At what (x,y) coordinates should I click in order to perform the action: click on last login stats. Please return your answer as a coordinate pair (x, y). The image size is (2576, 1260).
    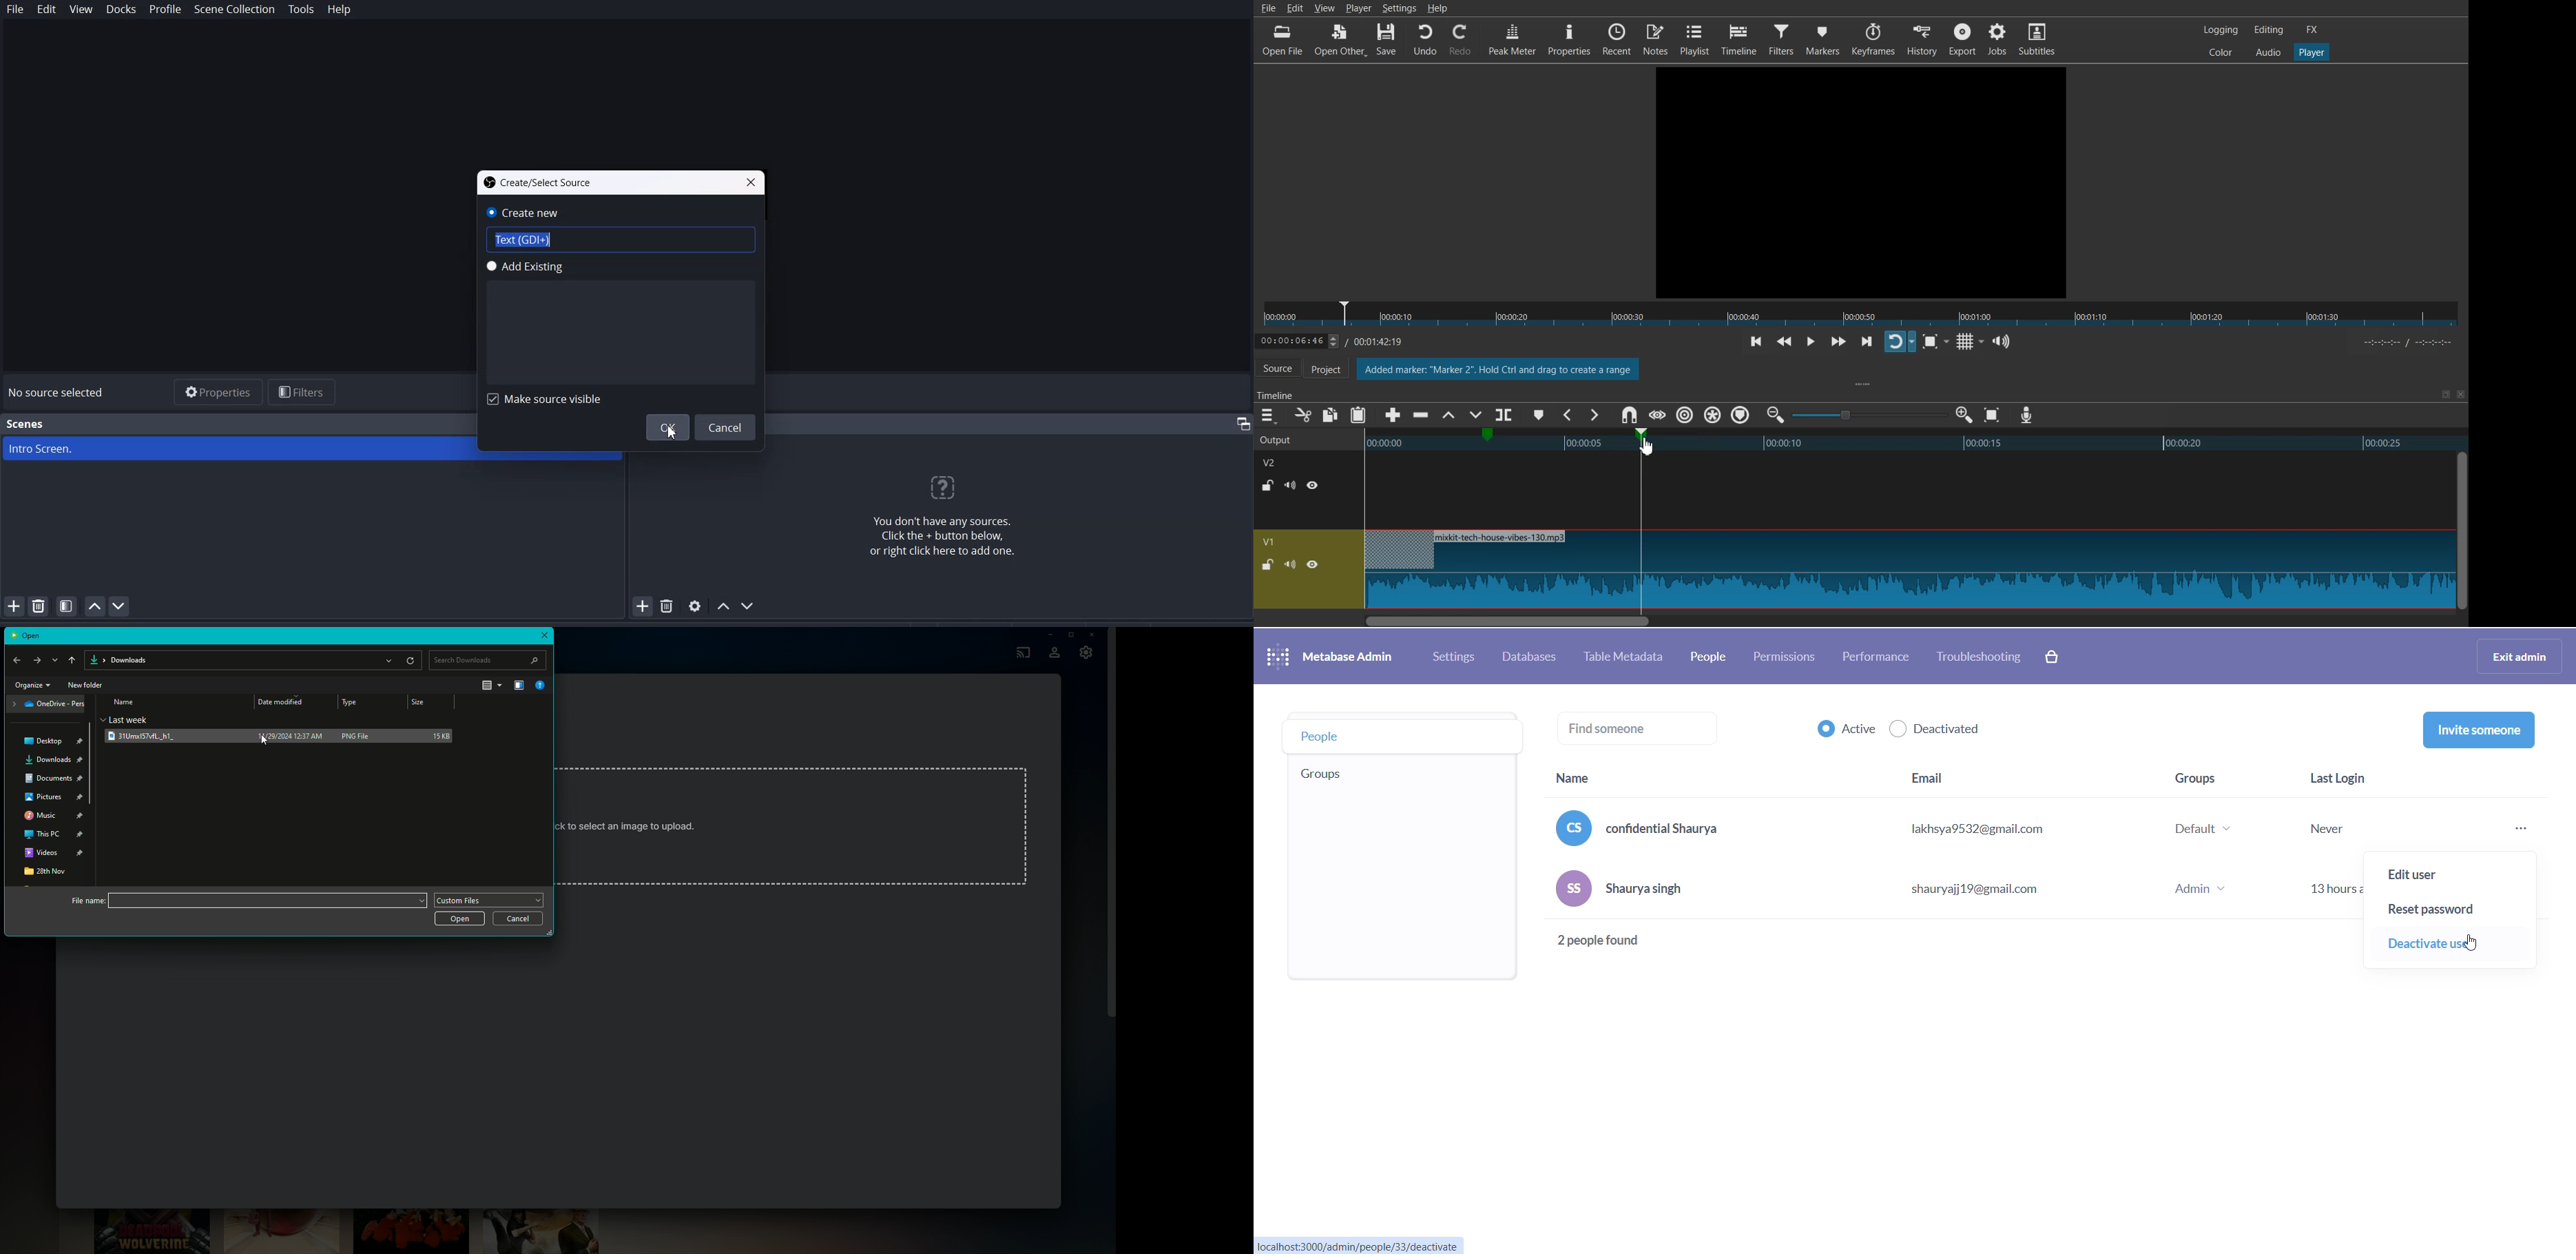
    Looking at the image, I should click on (2364, 830).